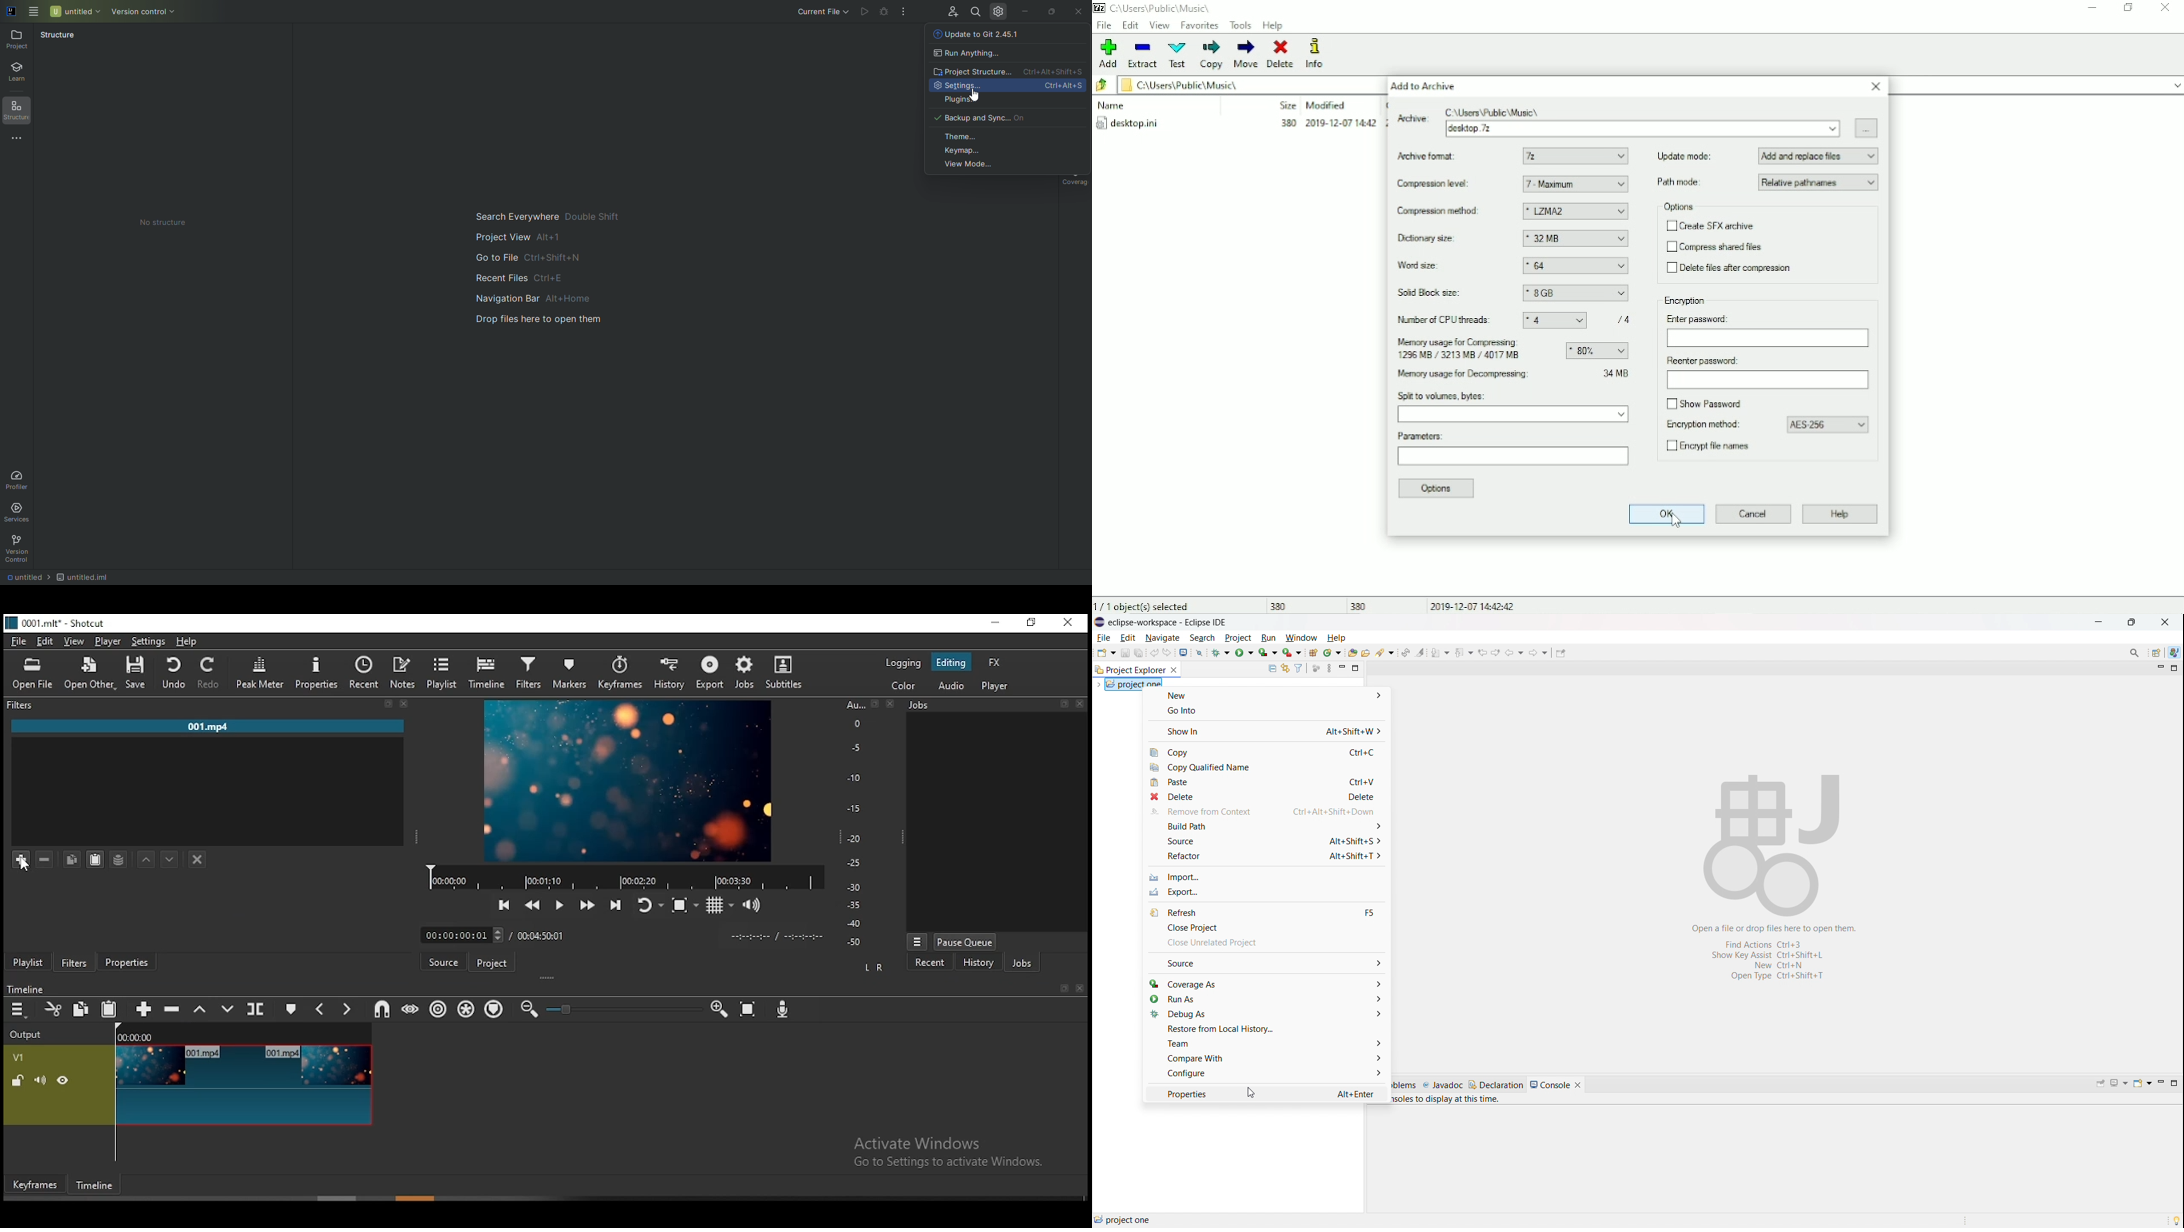  I want to click on L R, so click(875, 966).